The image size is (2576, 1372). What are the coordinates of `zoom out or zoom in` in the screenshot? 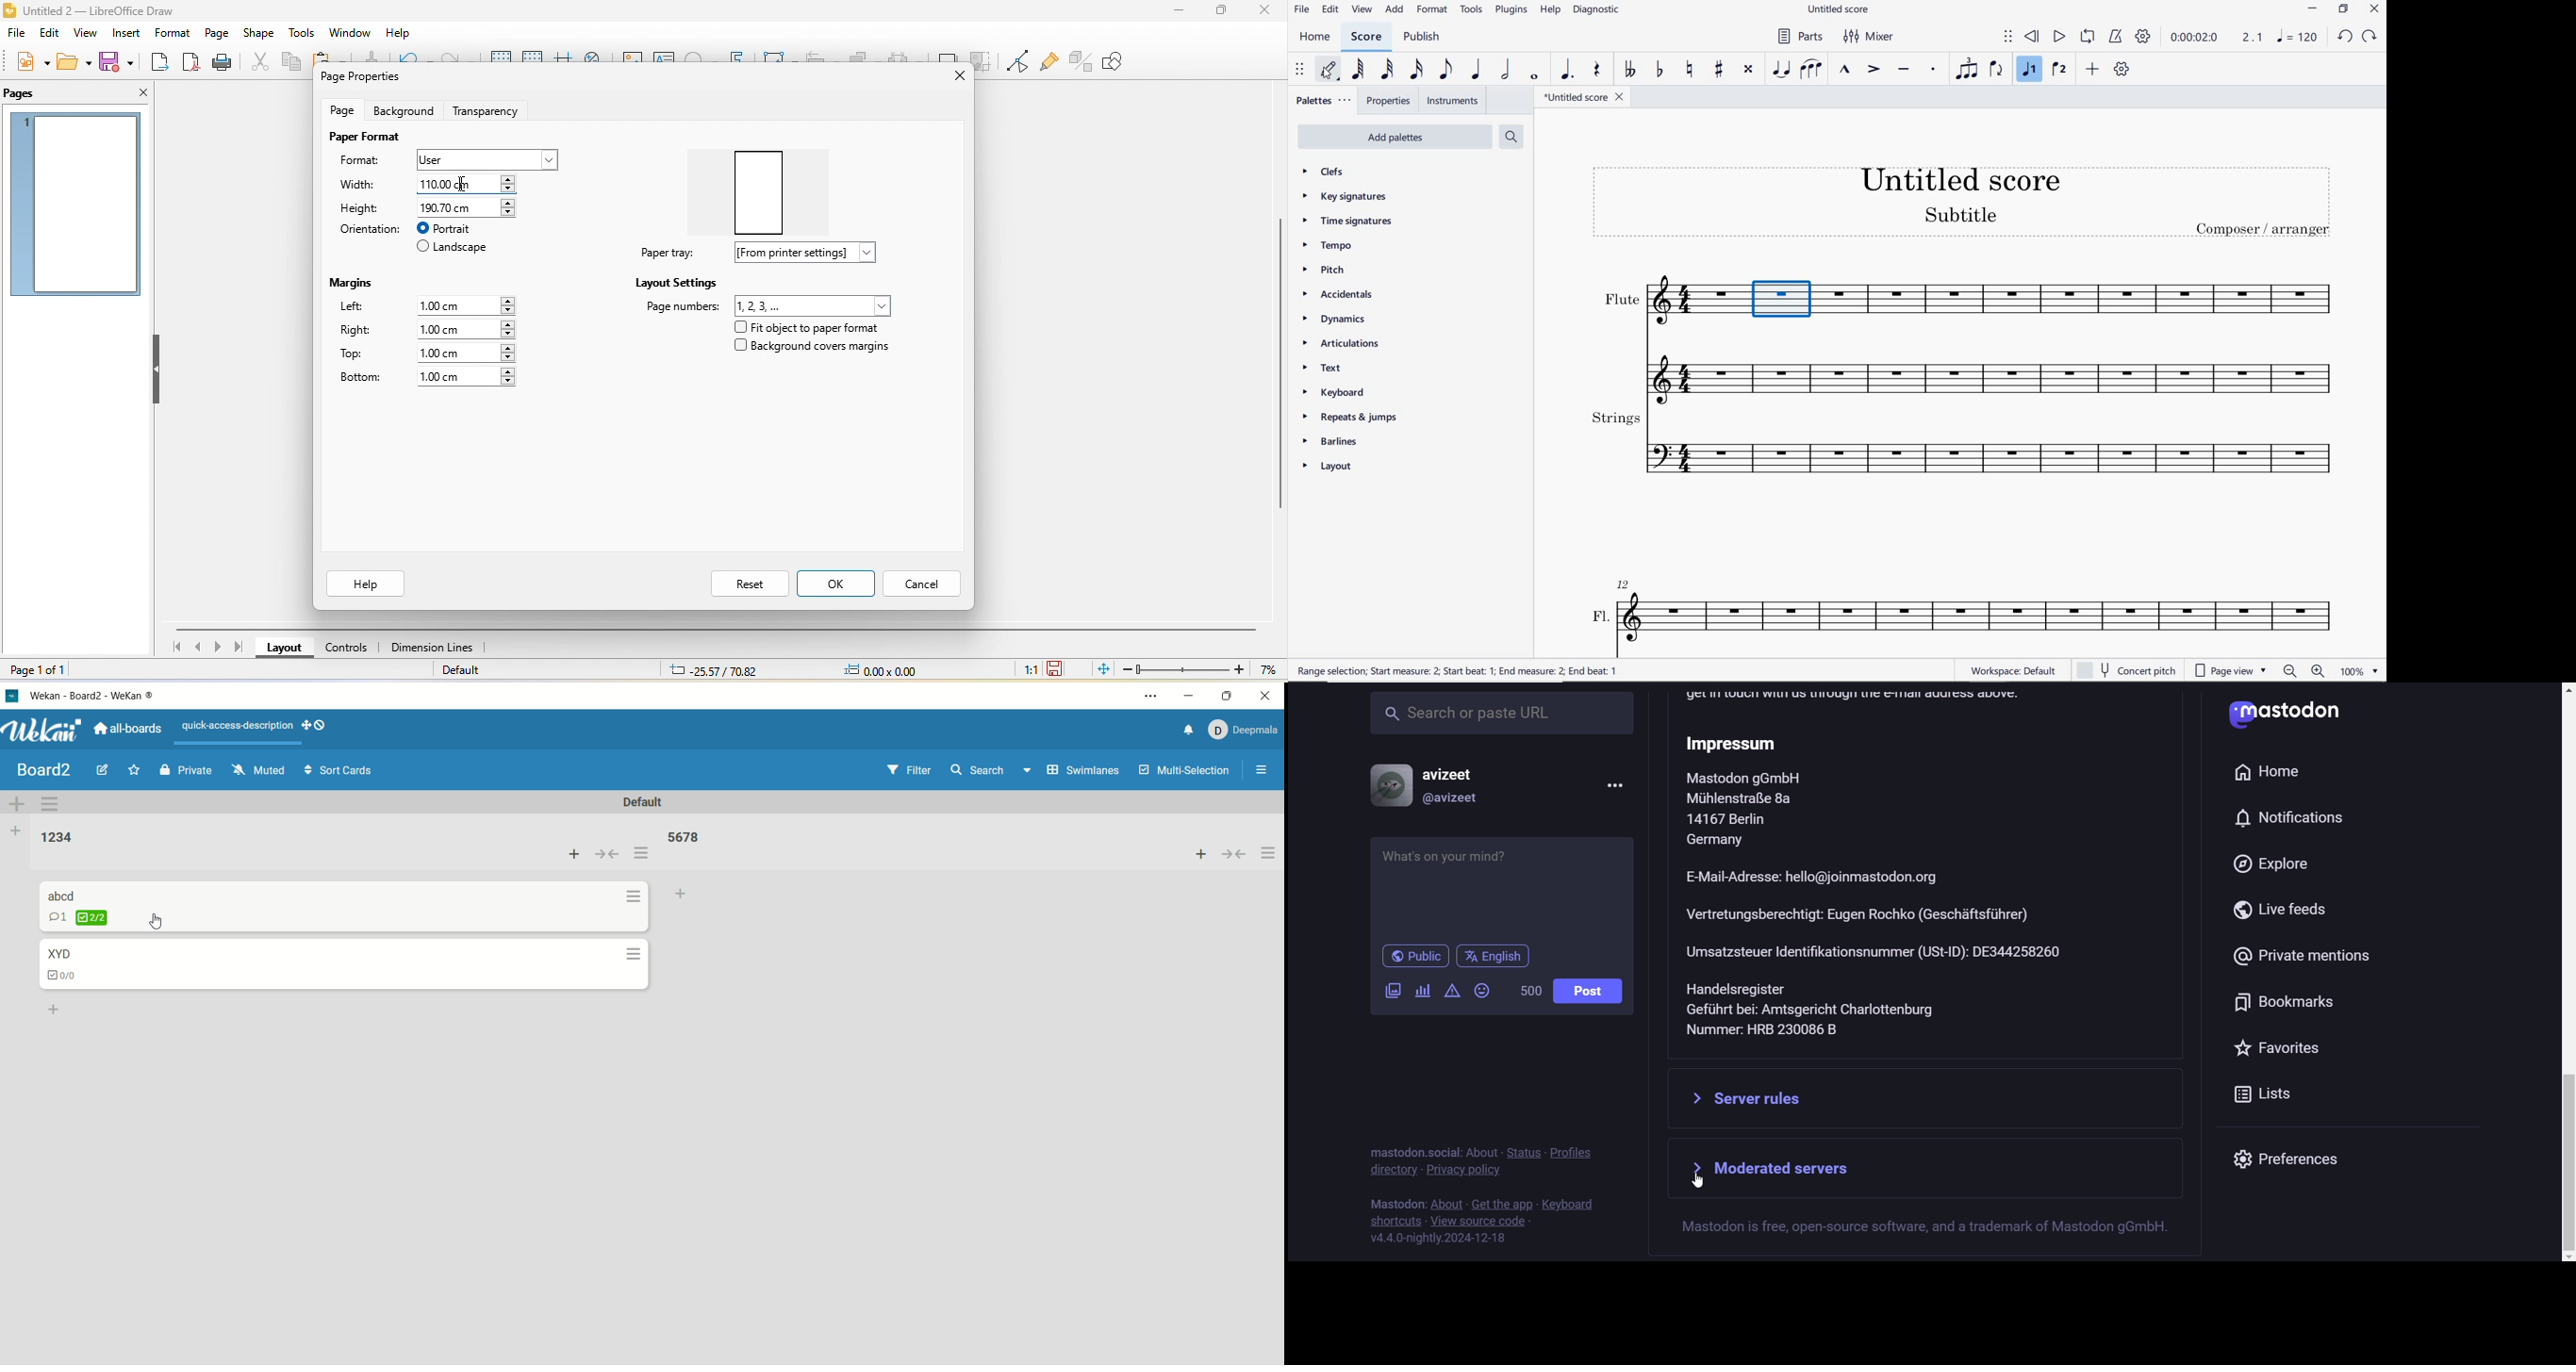 It's located at (2306, 671).